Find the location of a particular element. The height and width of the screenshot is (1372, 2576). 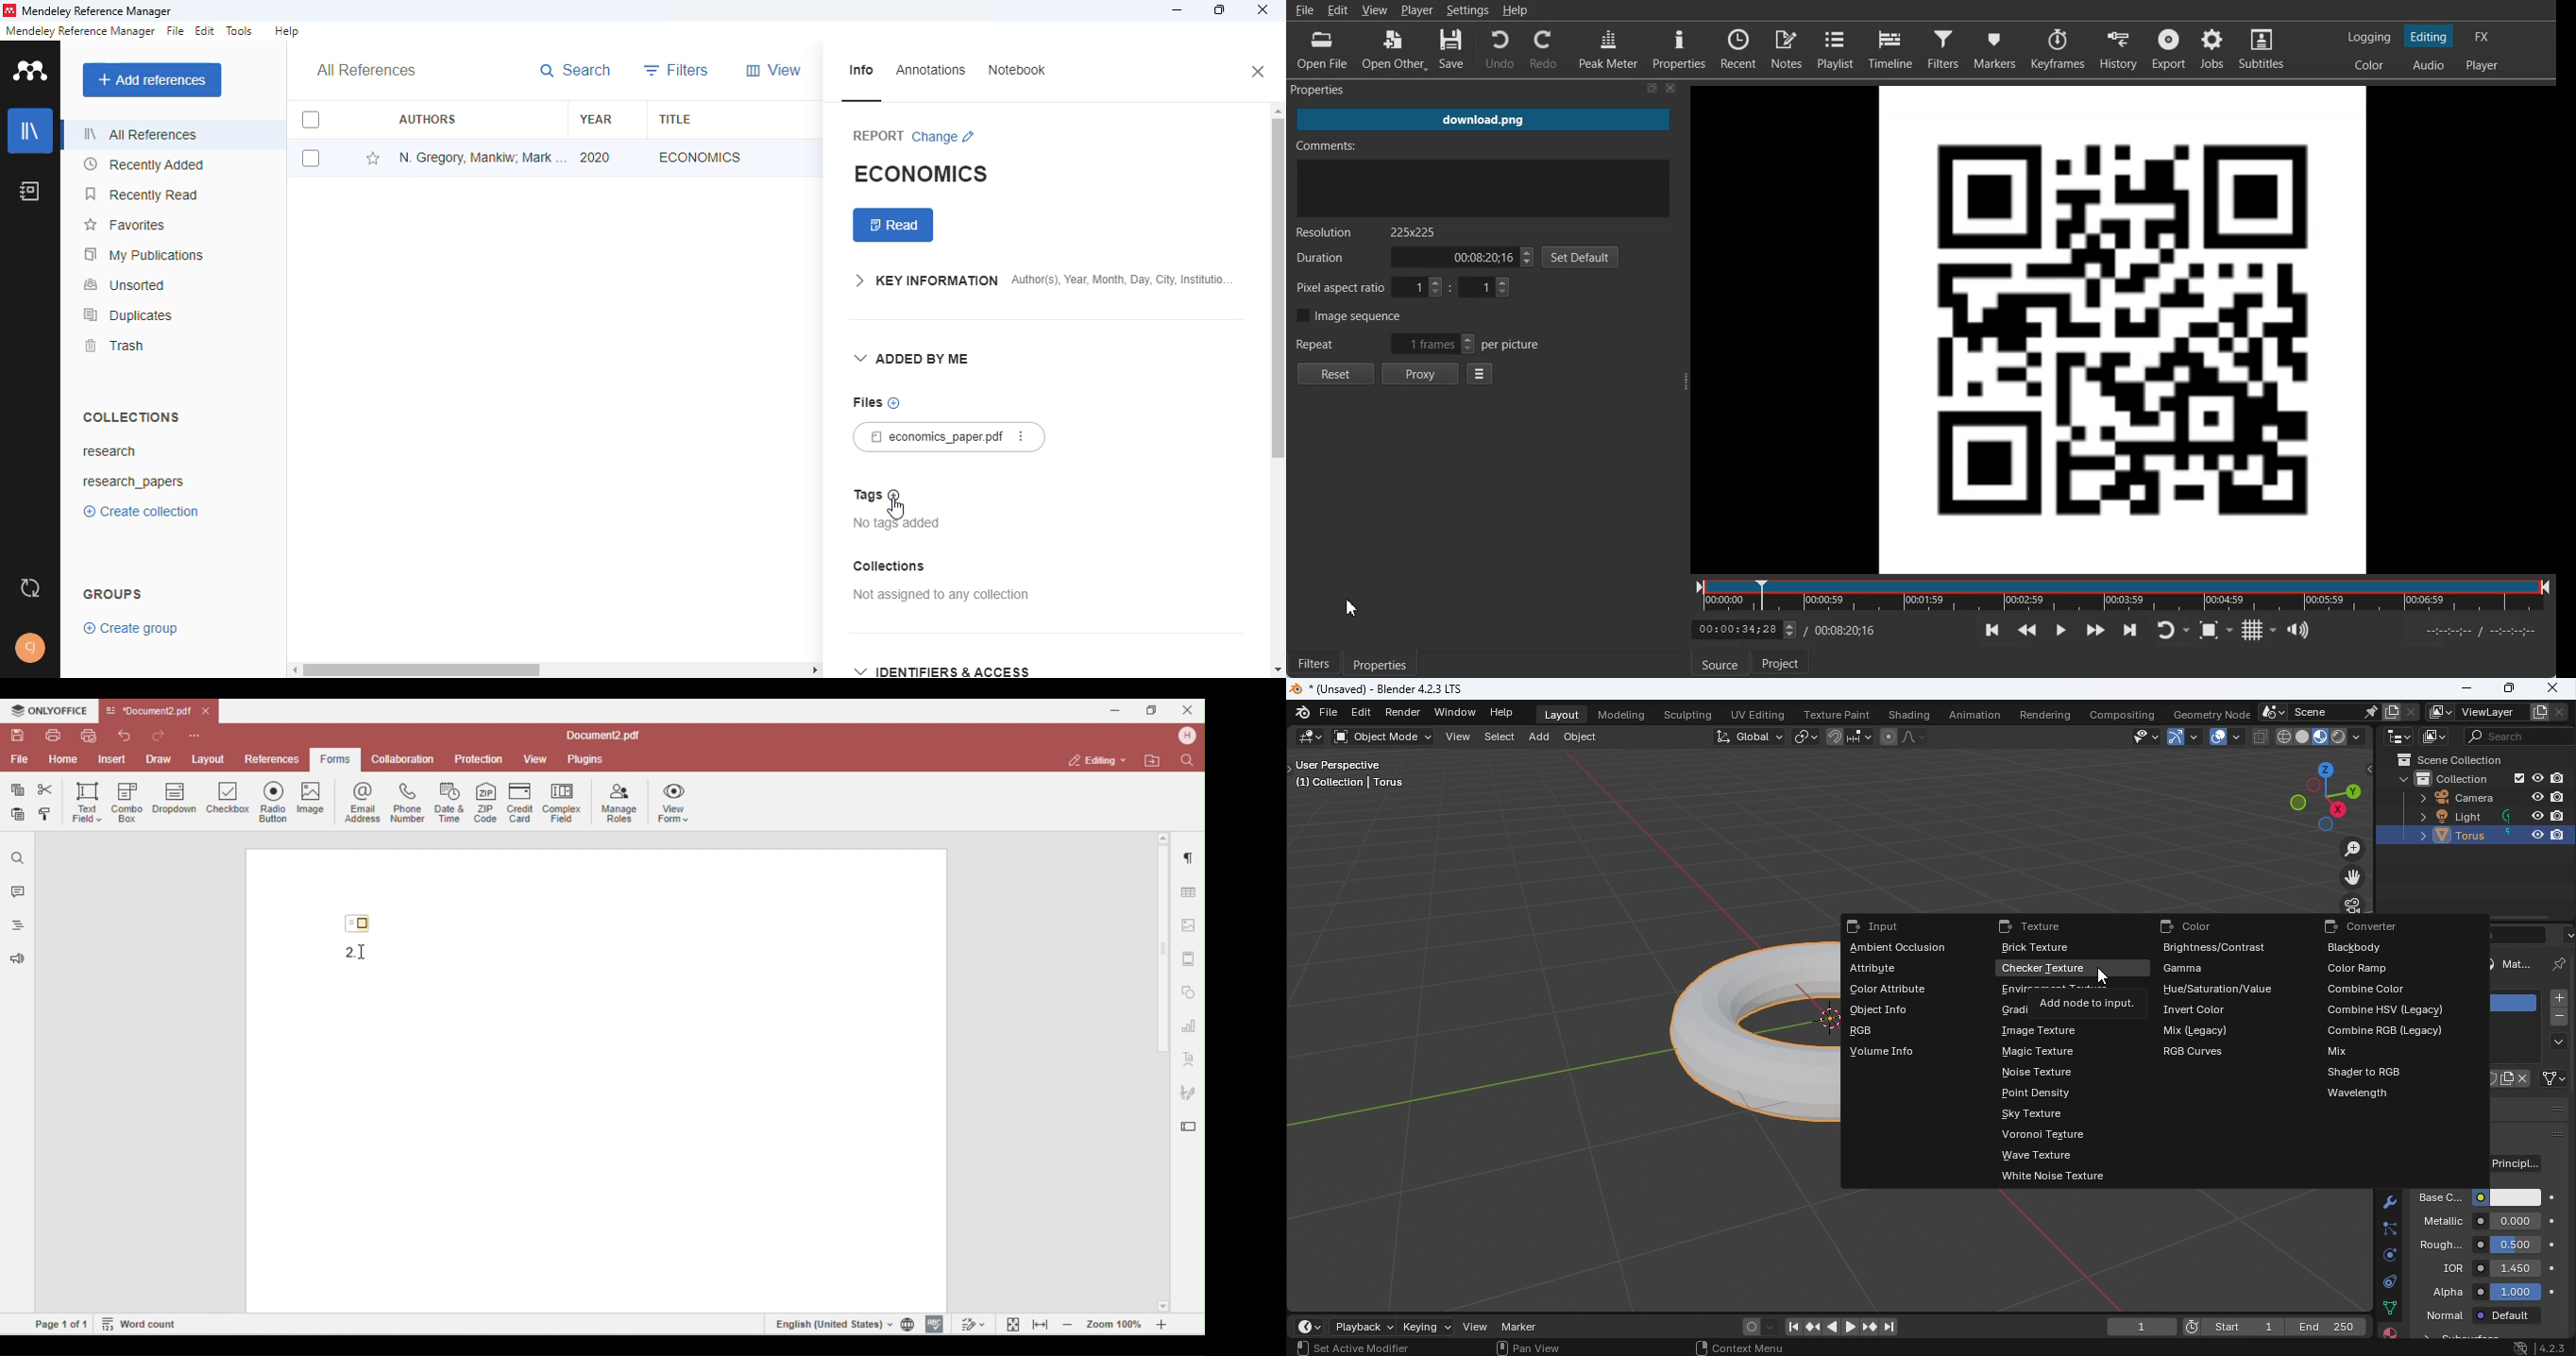

copy is located at coordinates (18, 790).